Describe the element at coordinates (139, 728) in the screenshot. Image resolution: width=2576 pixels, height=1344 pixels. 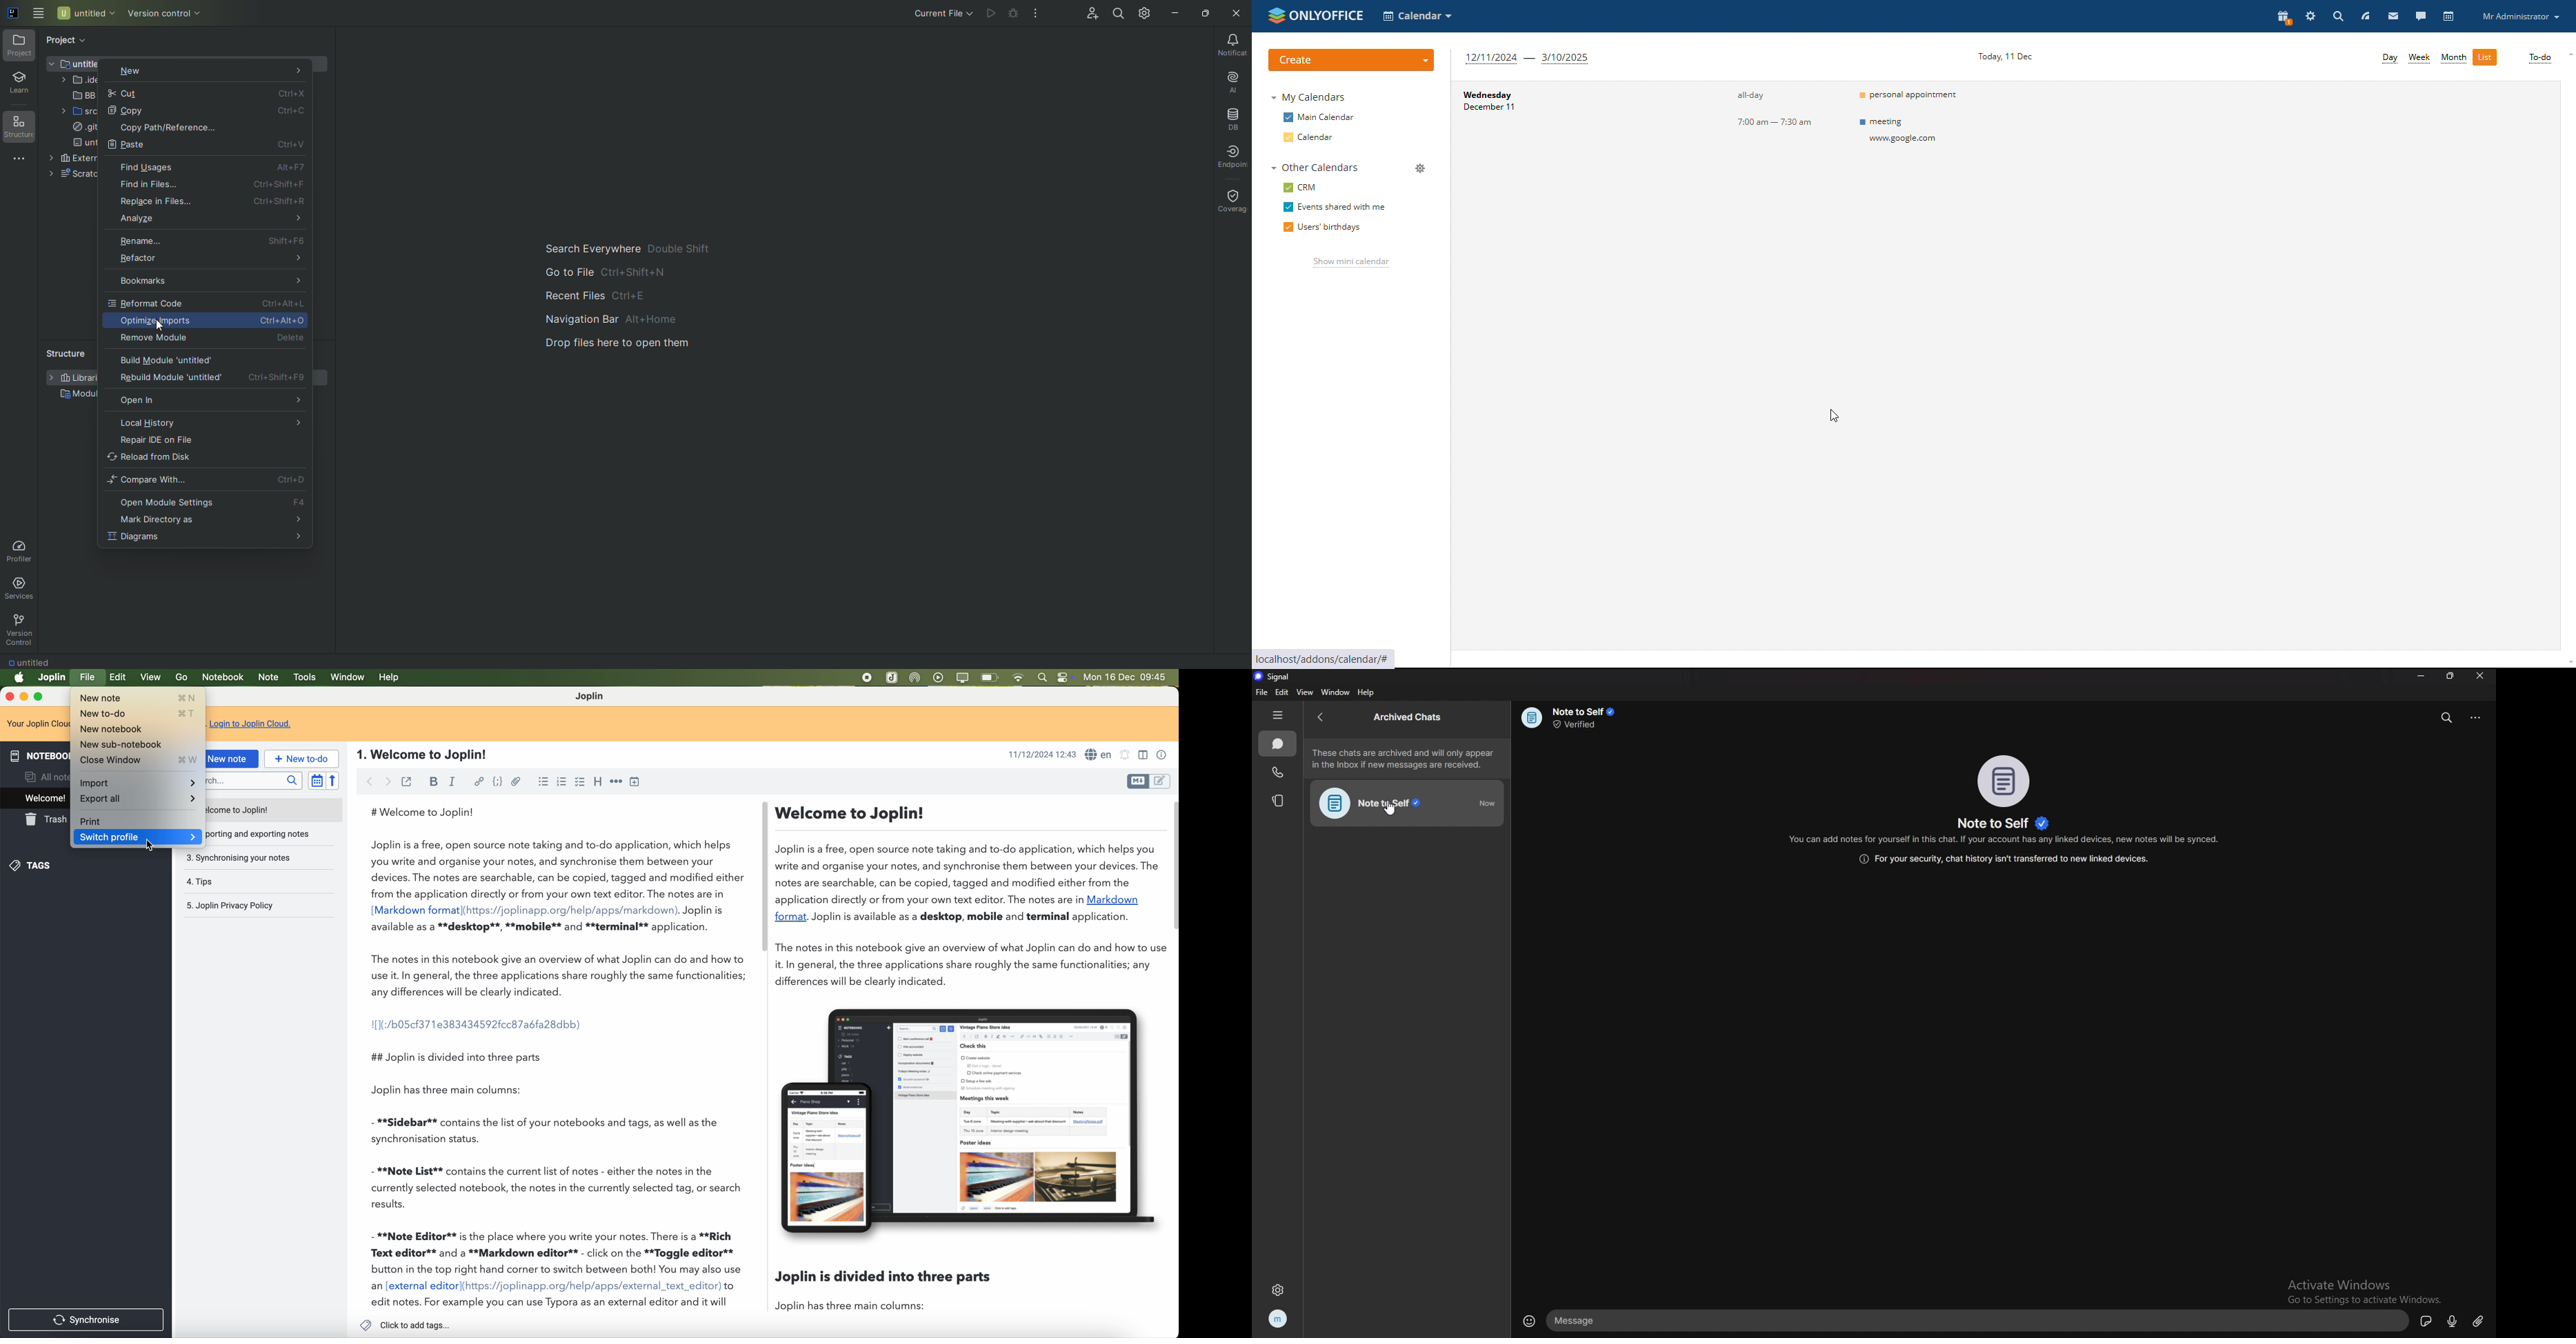
I see `New notebook` at that location.